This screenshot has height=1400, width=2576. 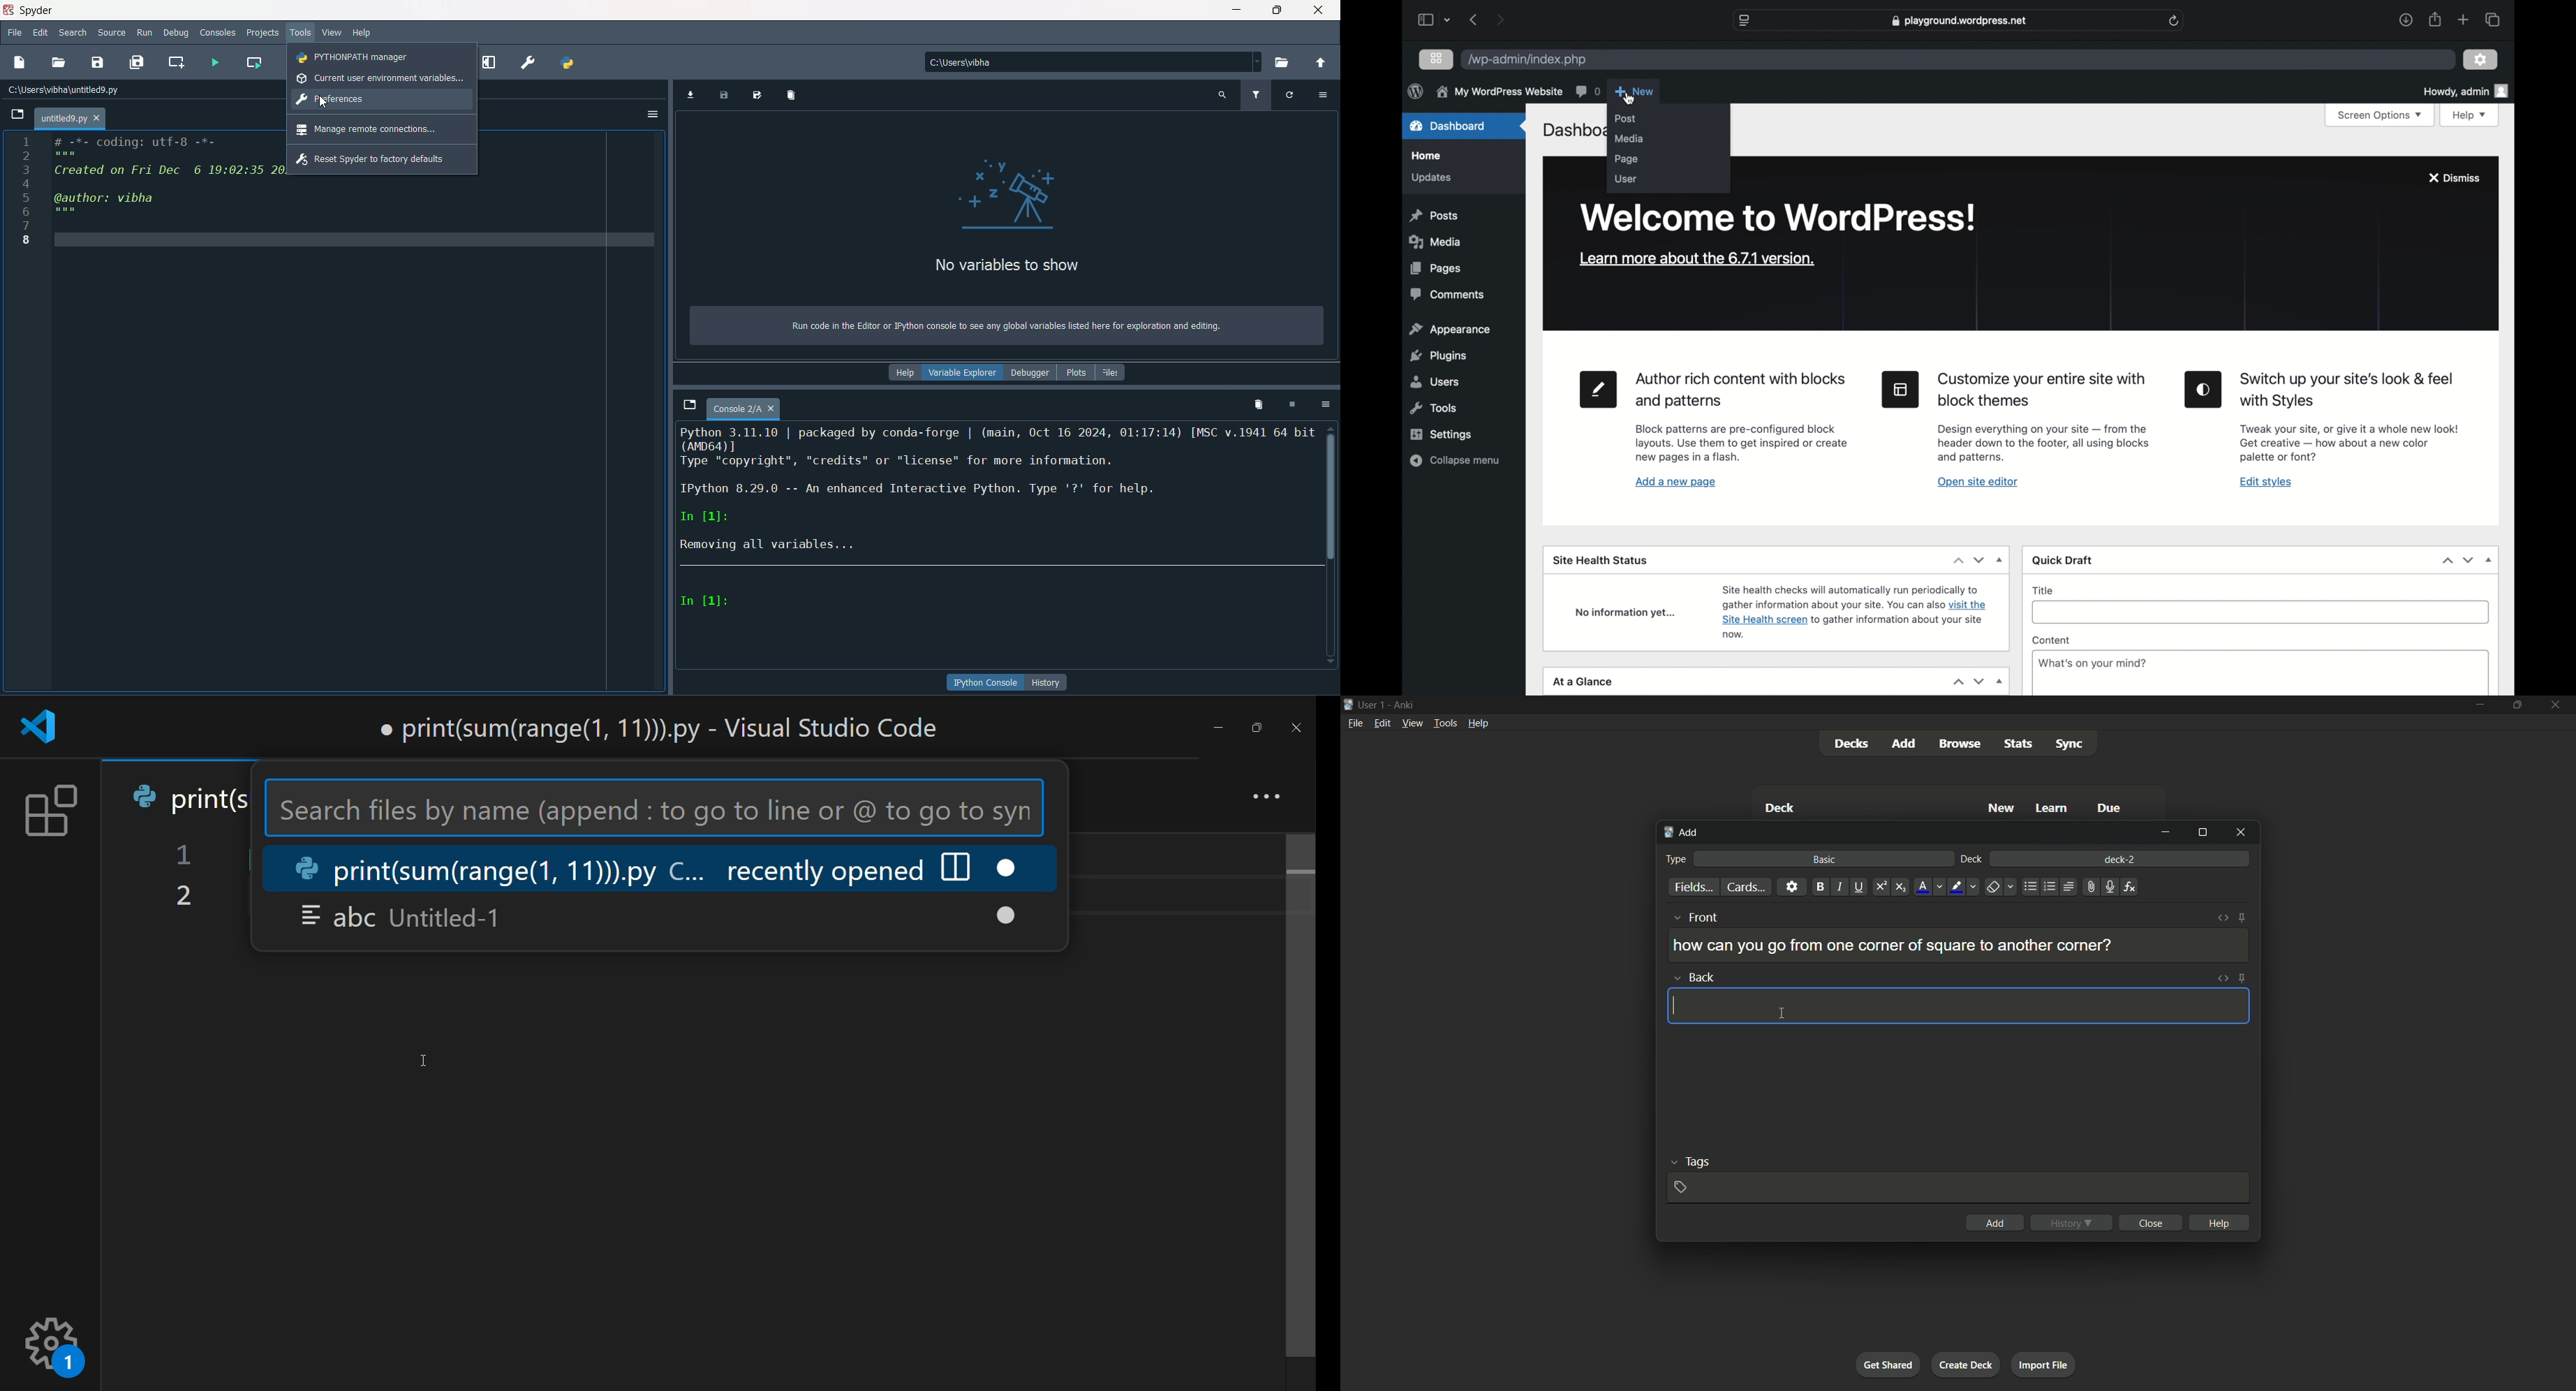 What do you see at coordinates (1434, 382) in the screenshot?
I see `users` at bounding box center [1434, 382].